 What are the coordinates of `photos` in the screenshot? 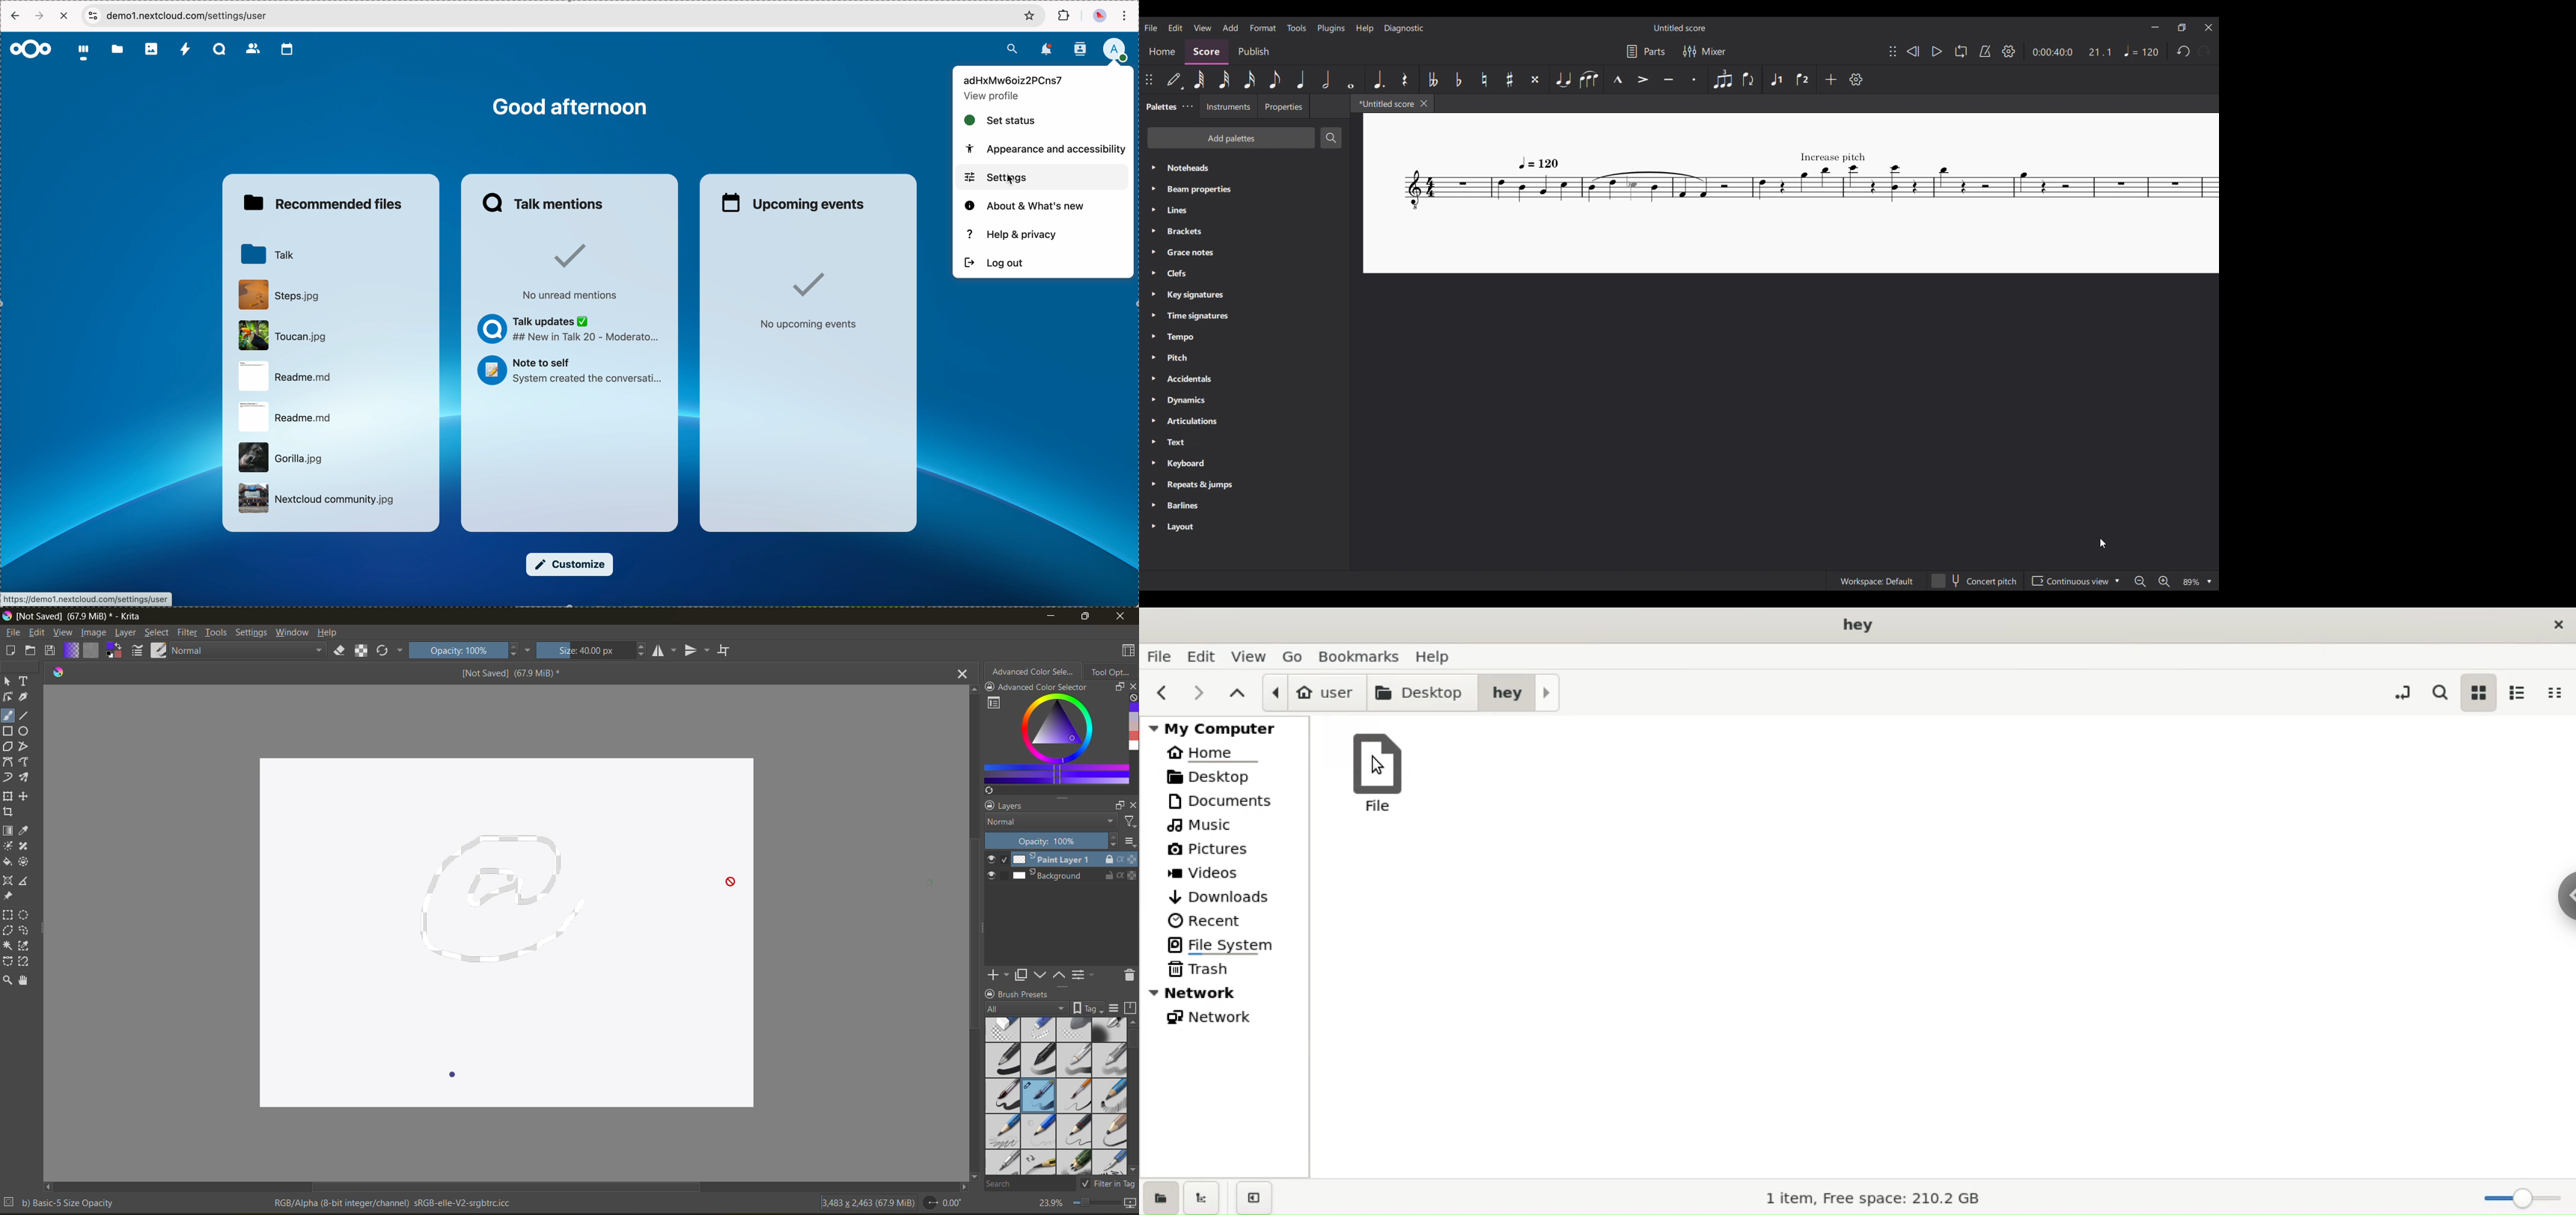 It's located at (152, 49).